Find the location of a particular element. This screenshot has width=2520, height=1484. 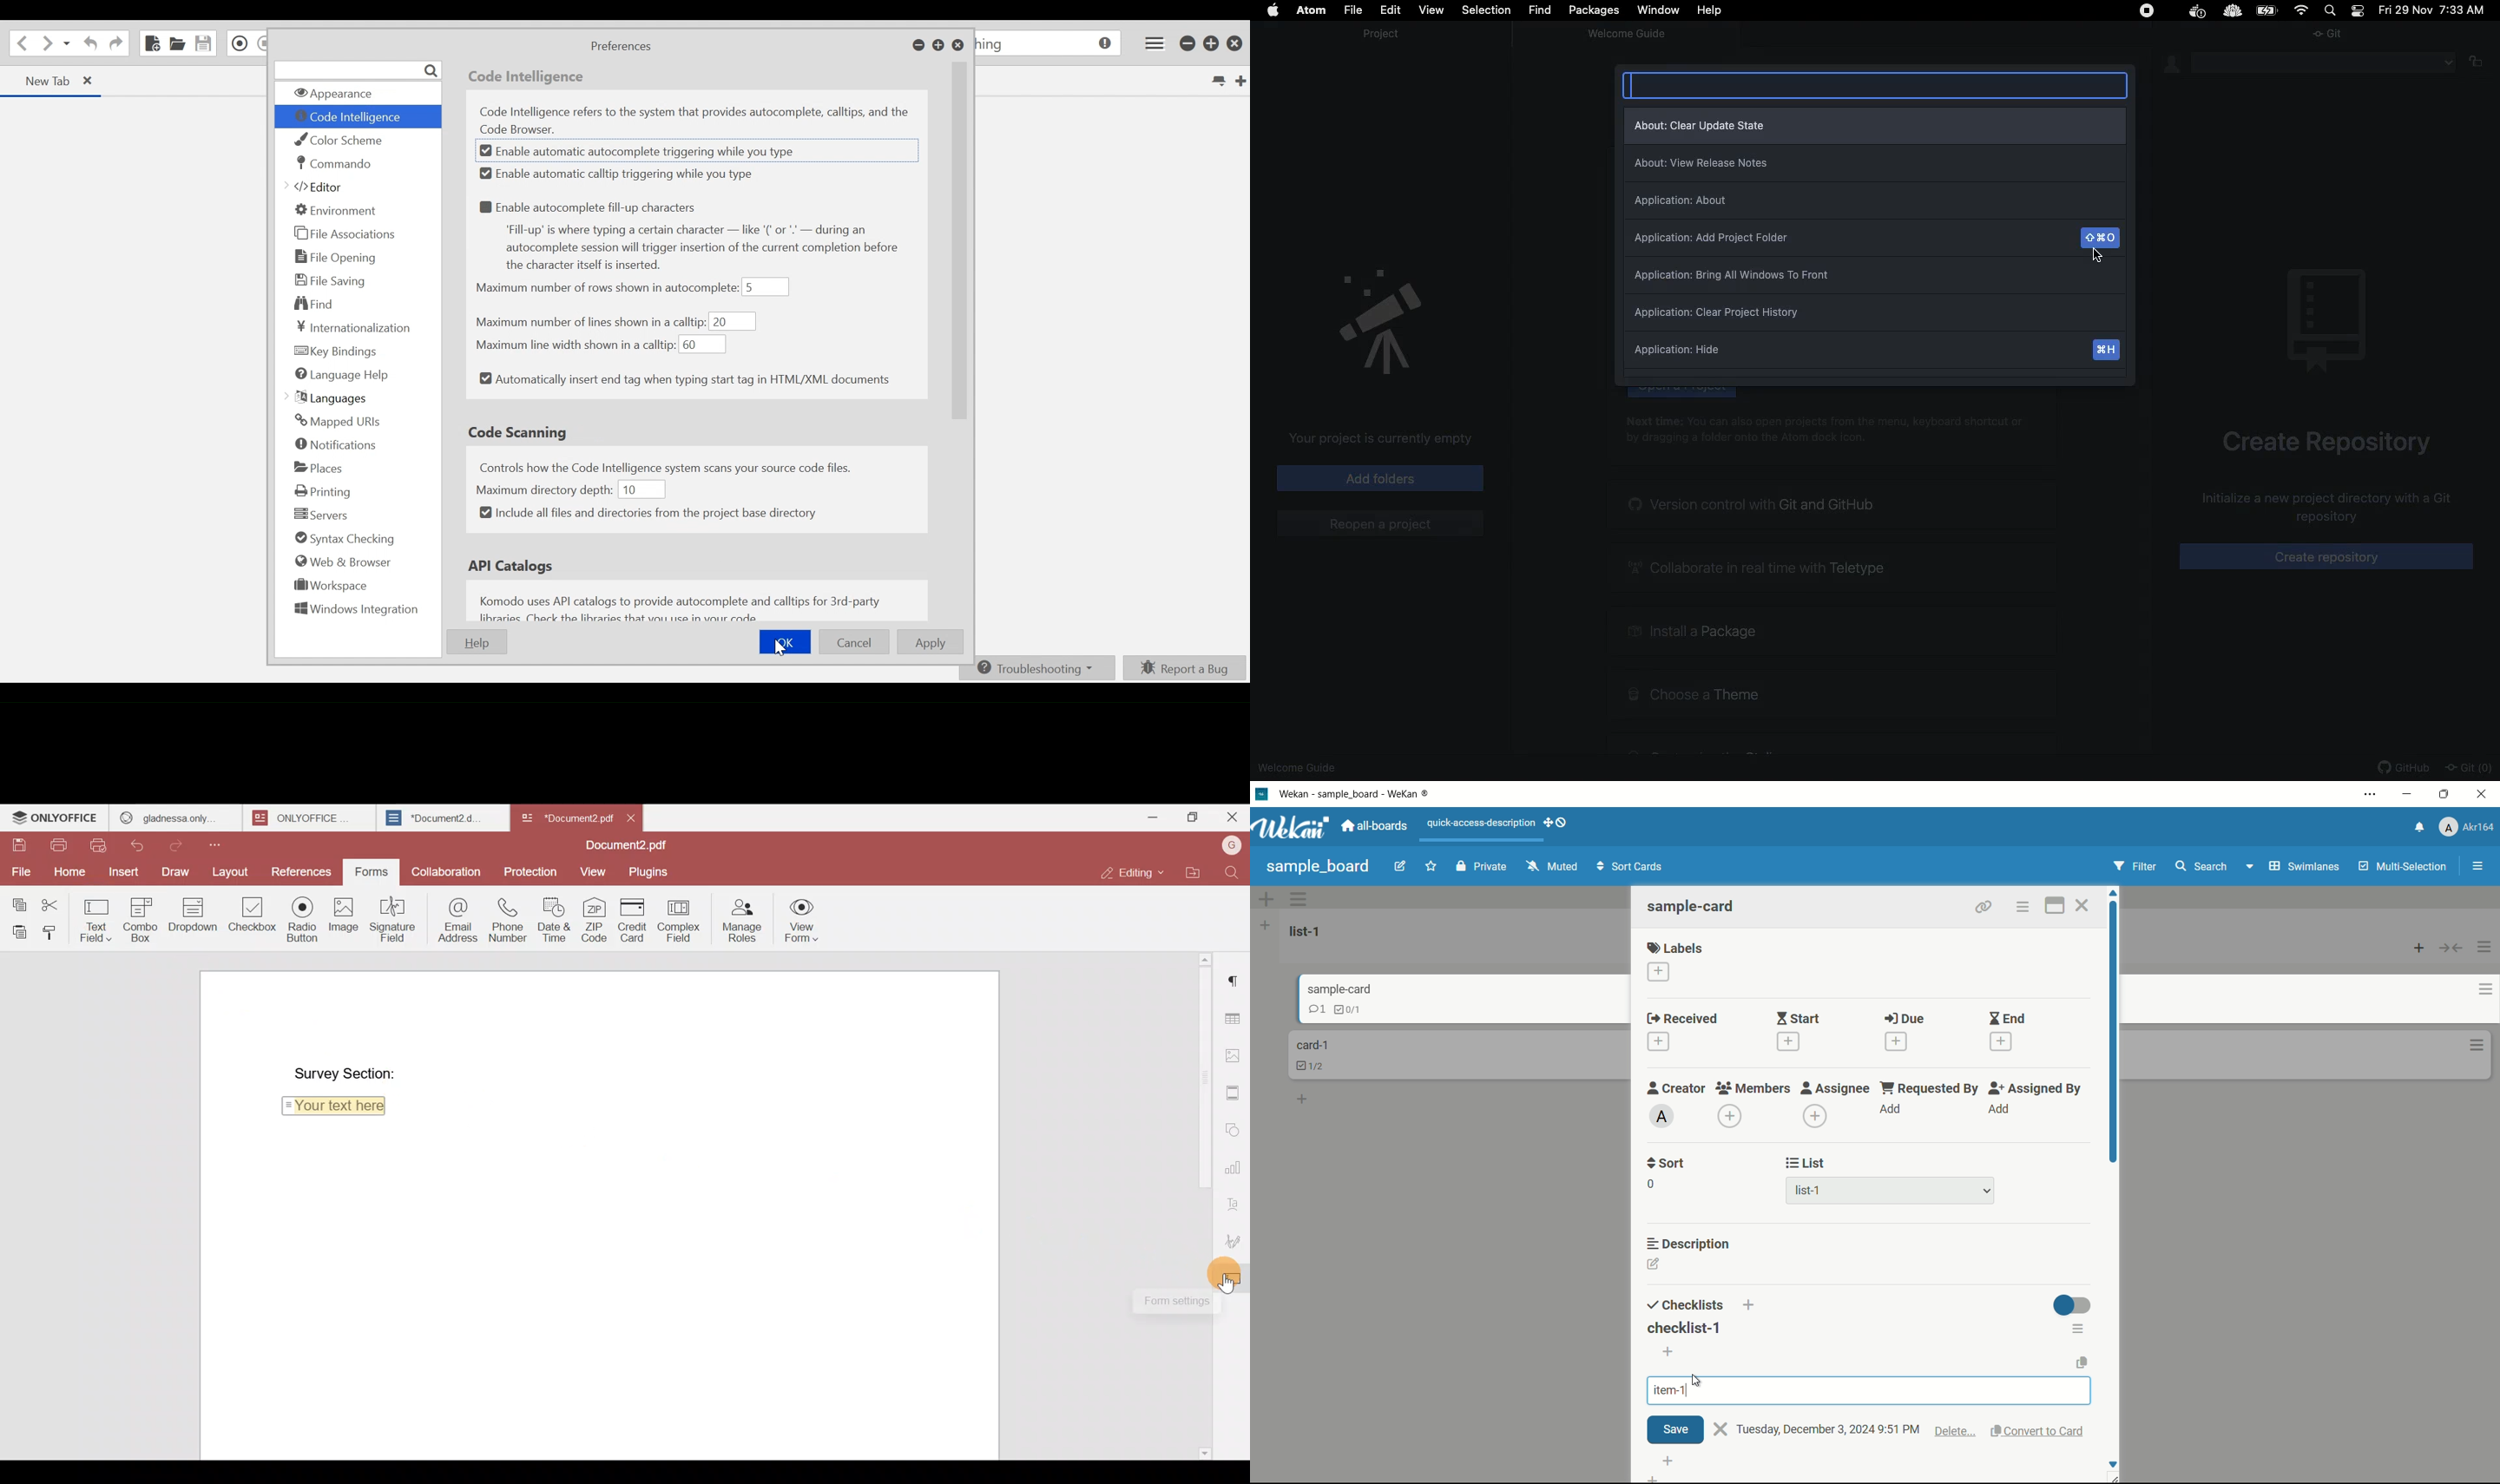

Application add project folder is located at coordinates (1875, 240).